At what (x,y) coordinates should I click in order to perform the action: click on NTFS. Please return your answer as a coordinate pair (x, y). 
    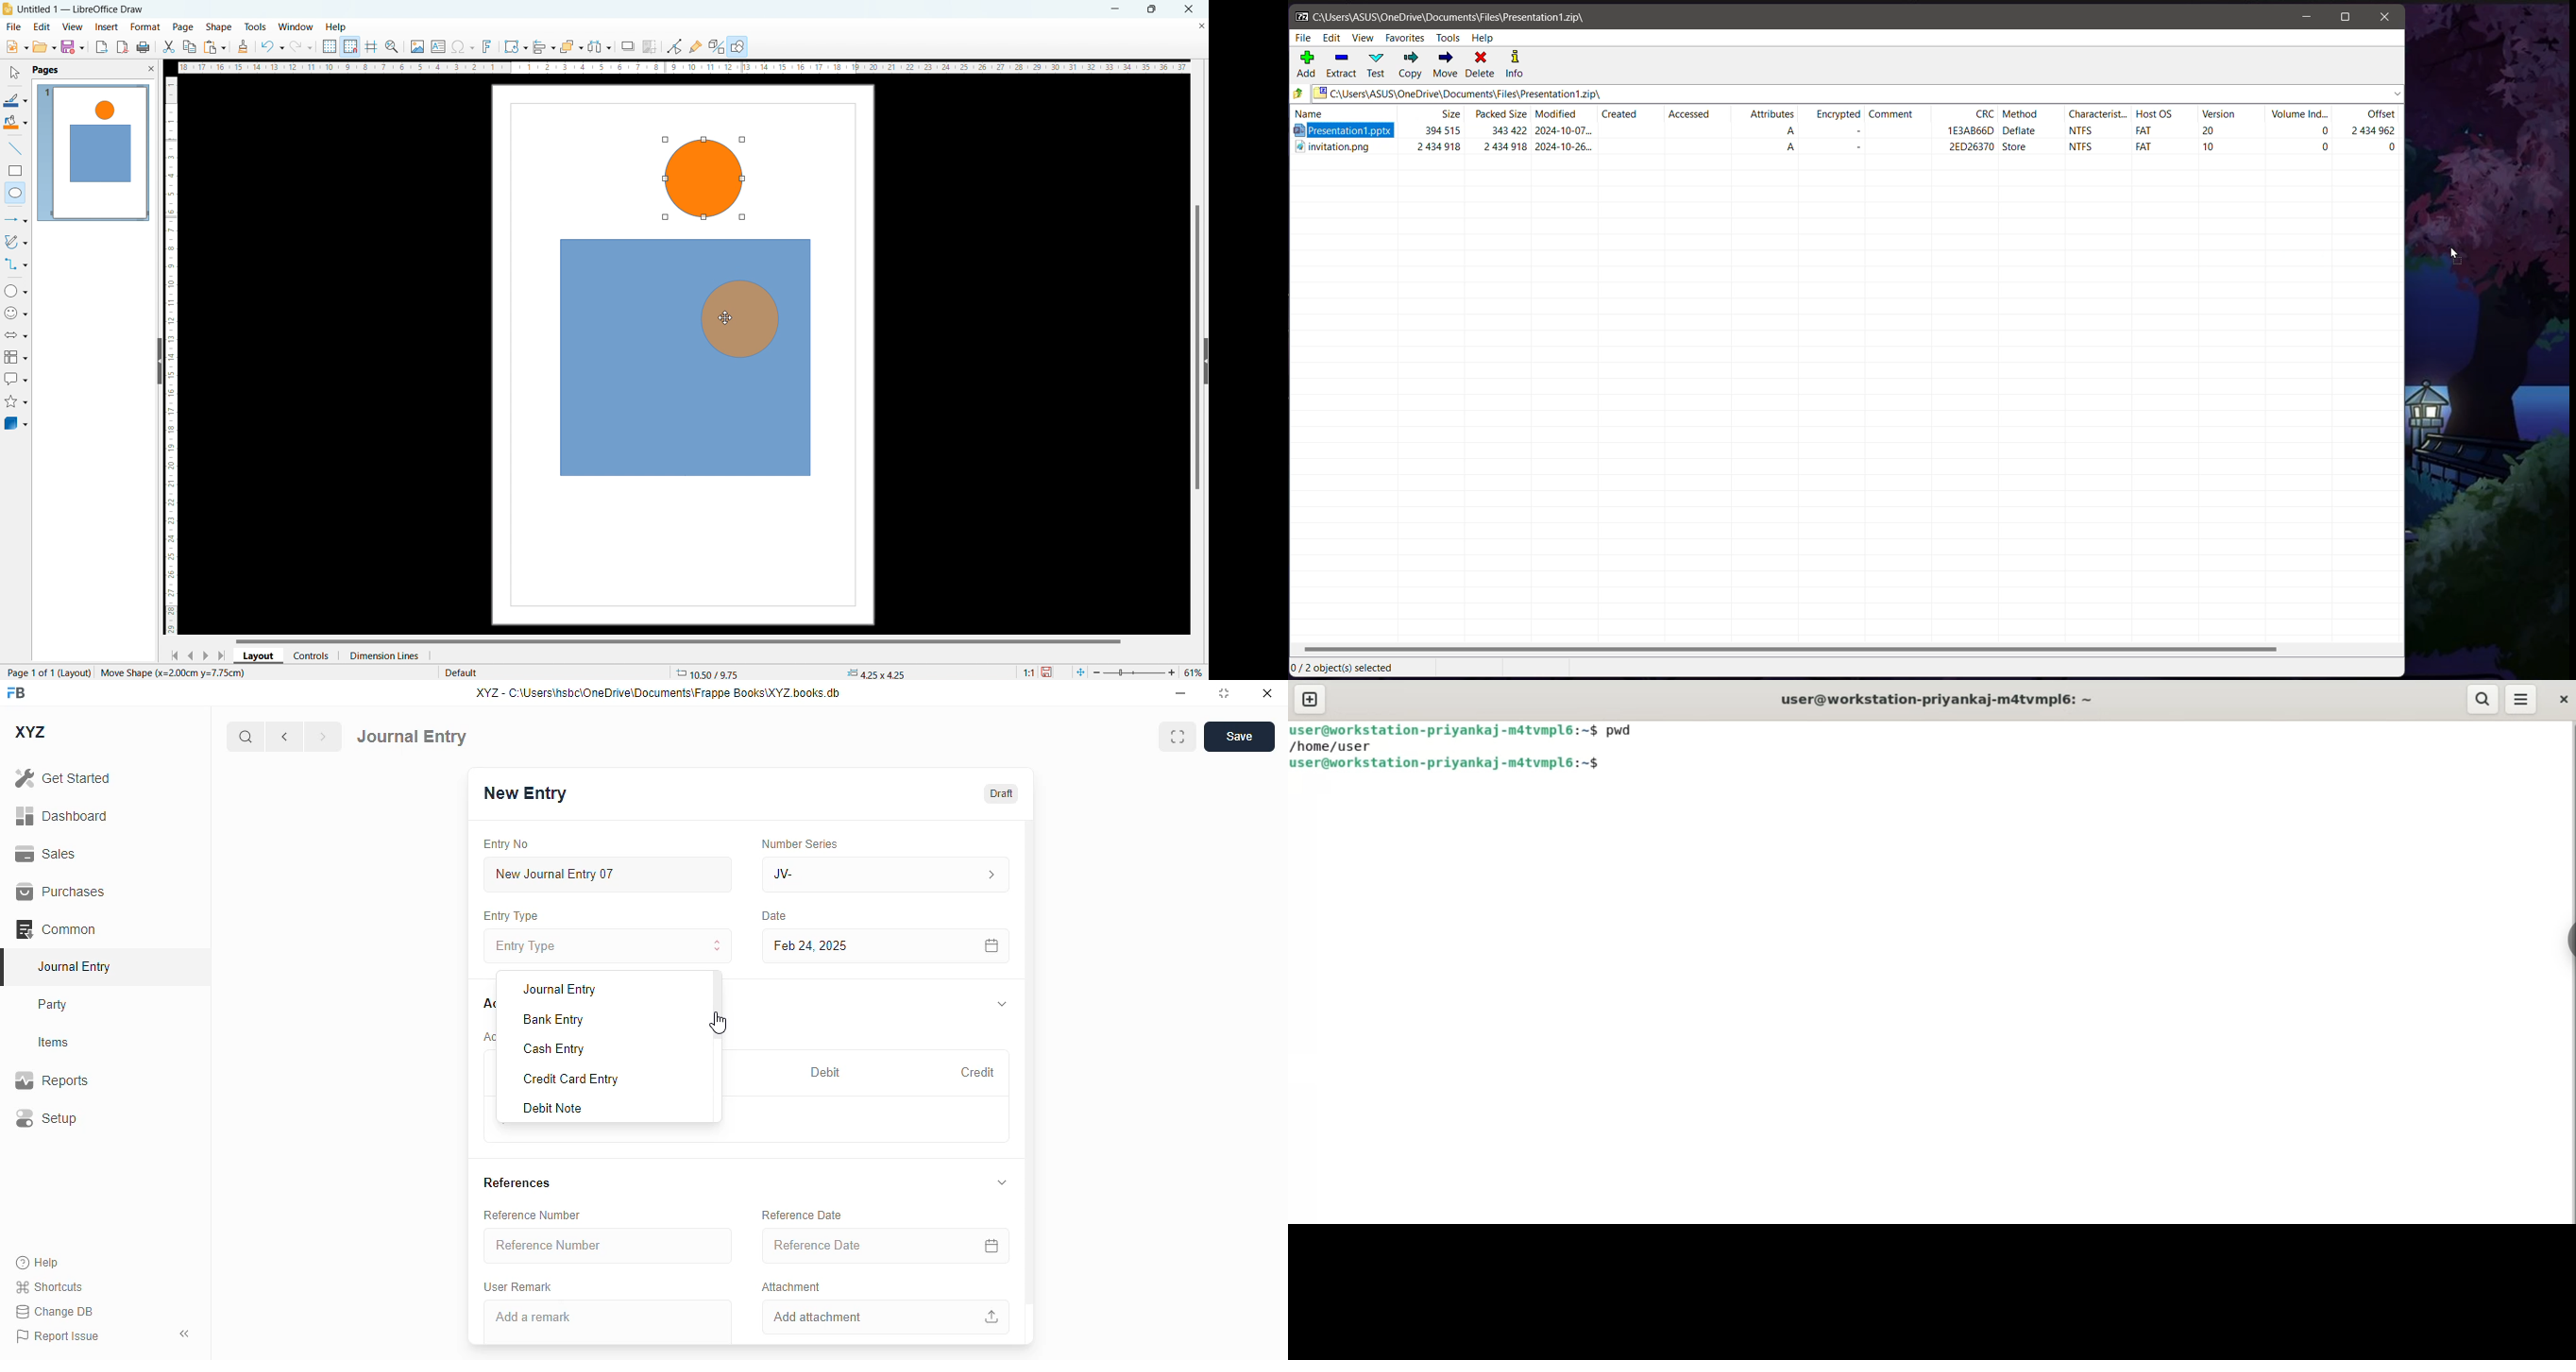
    Looking at the image, I should click on (2083, 149).